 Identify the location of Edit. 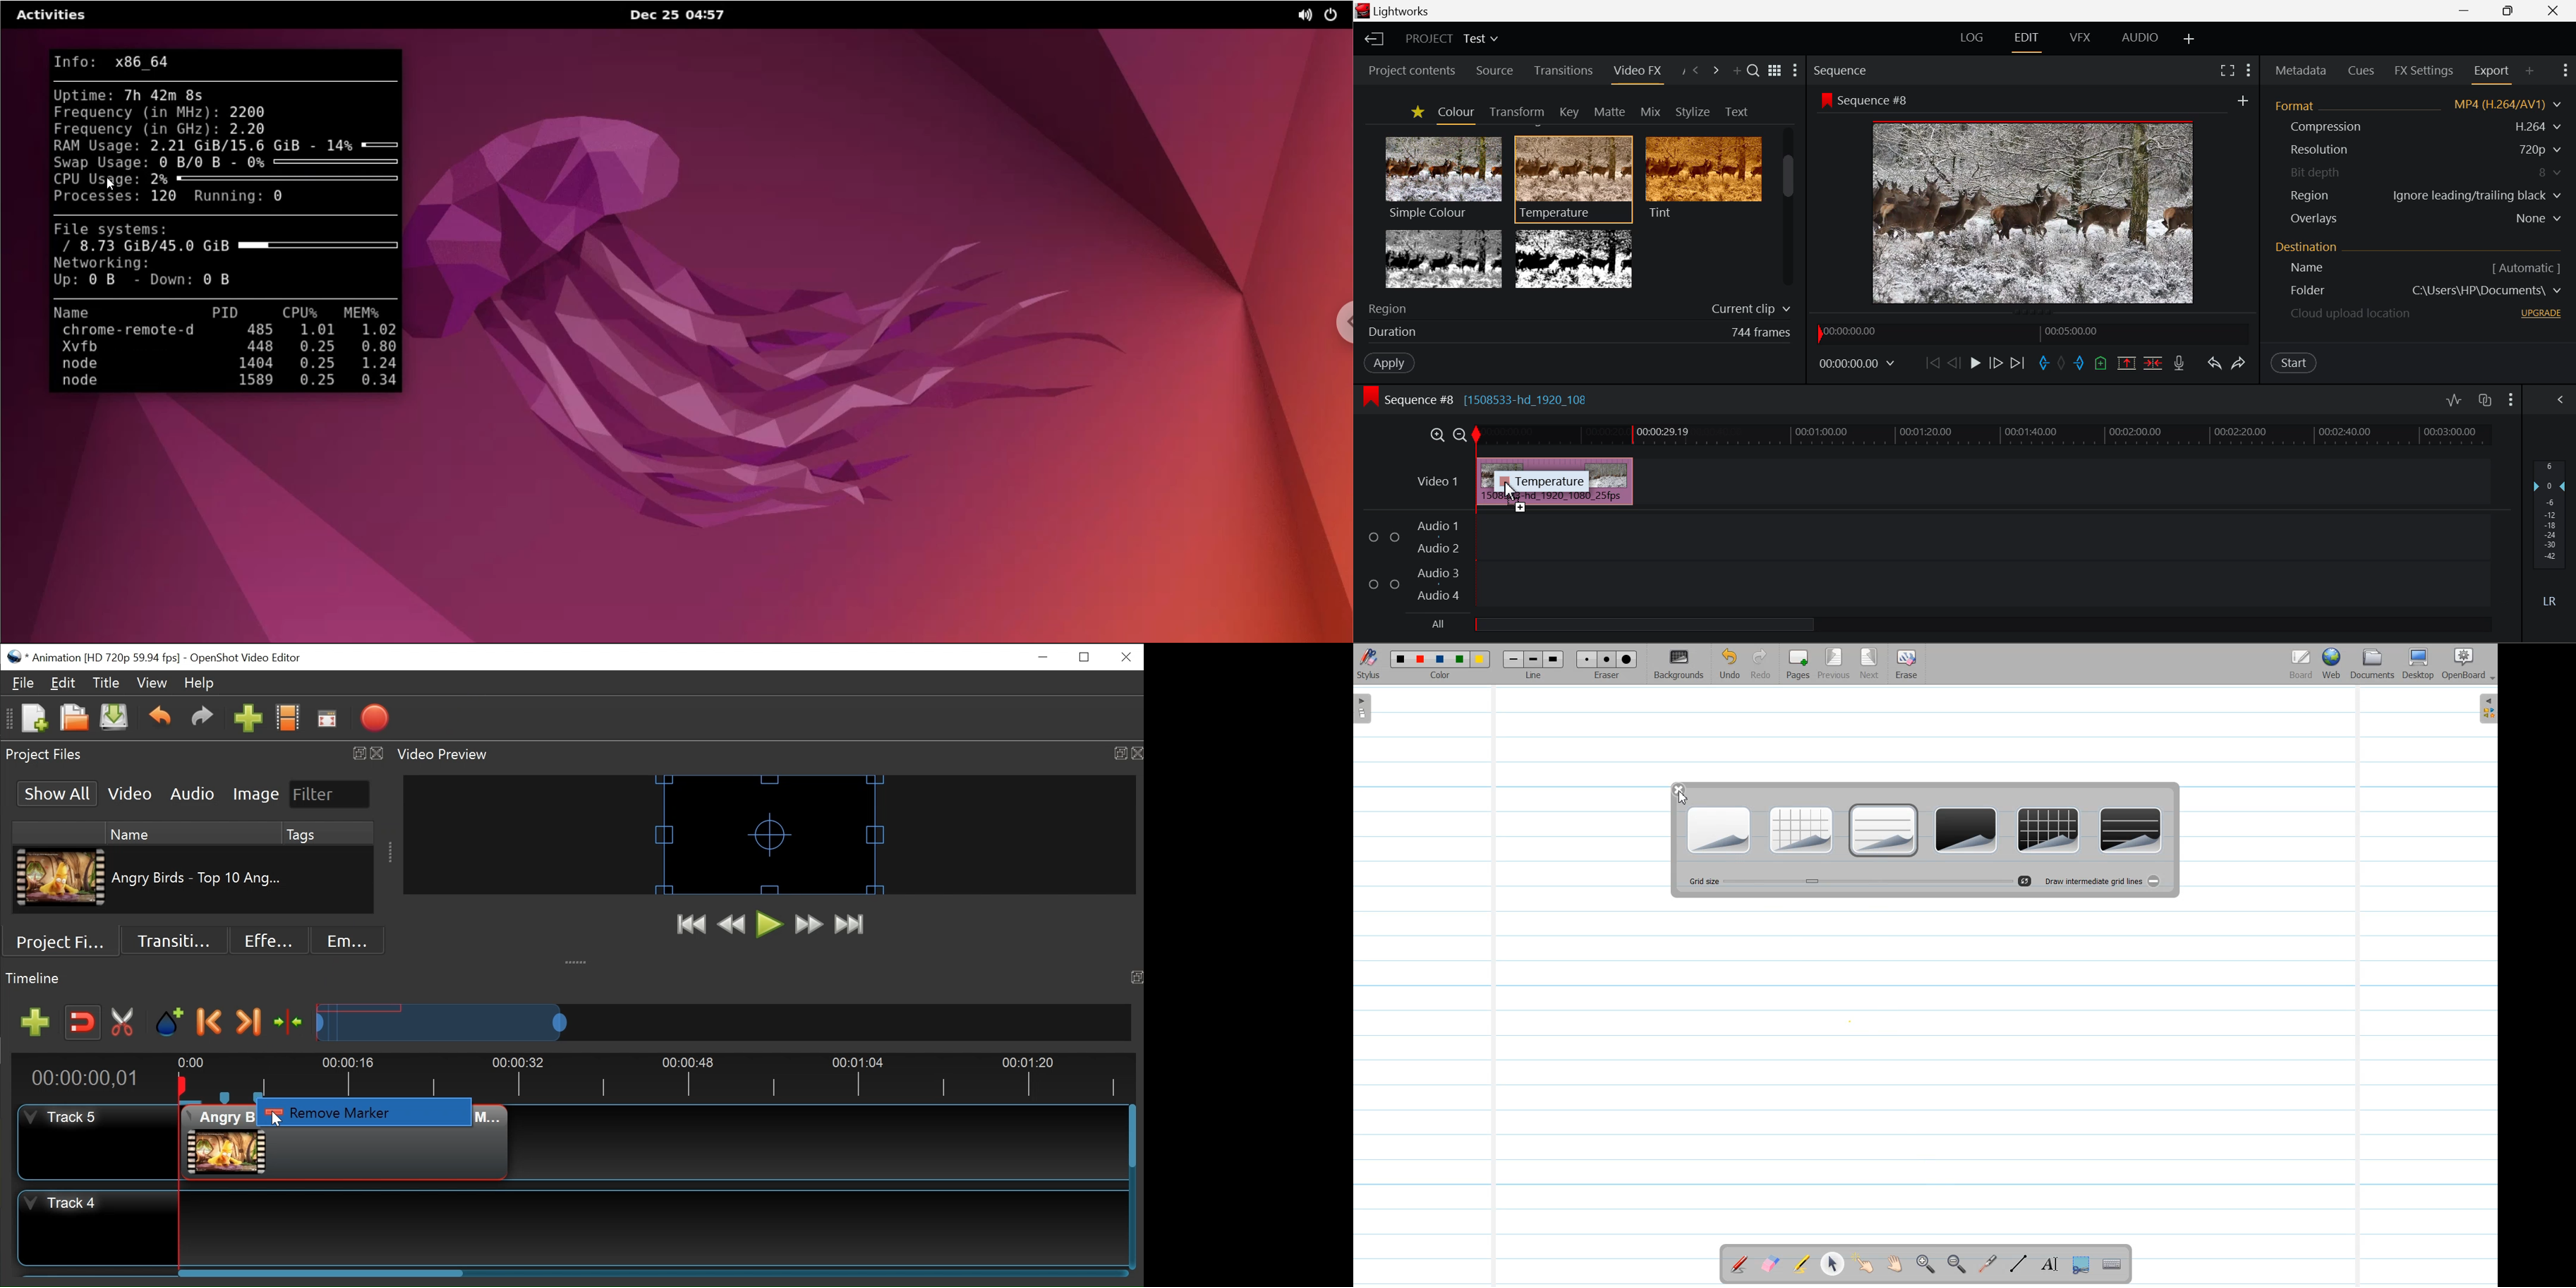
(63, 684).